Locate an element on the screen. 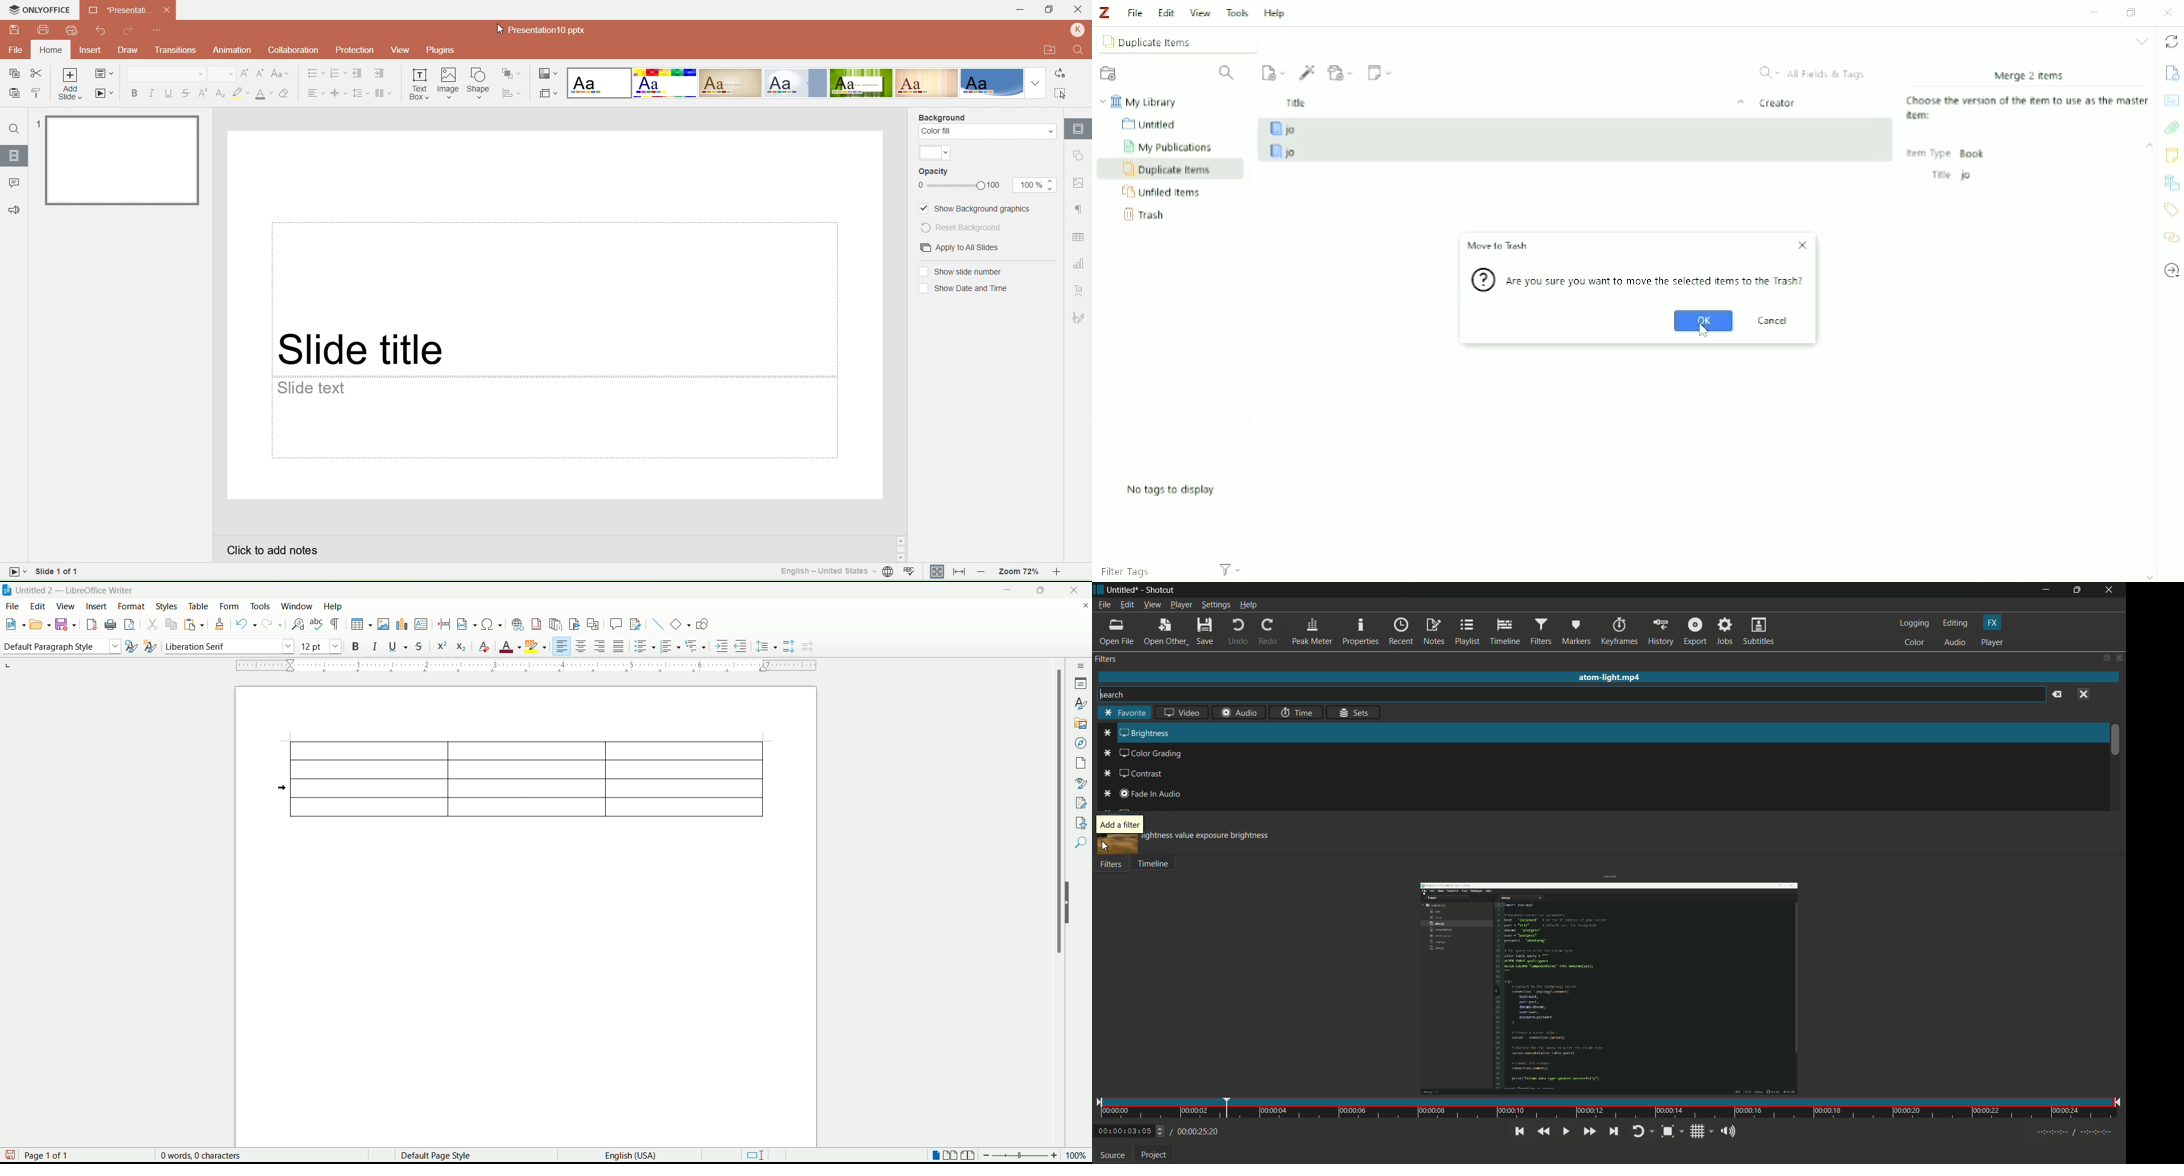  Slide setting is located at coordinates (1078, 157).